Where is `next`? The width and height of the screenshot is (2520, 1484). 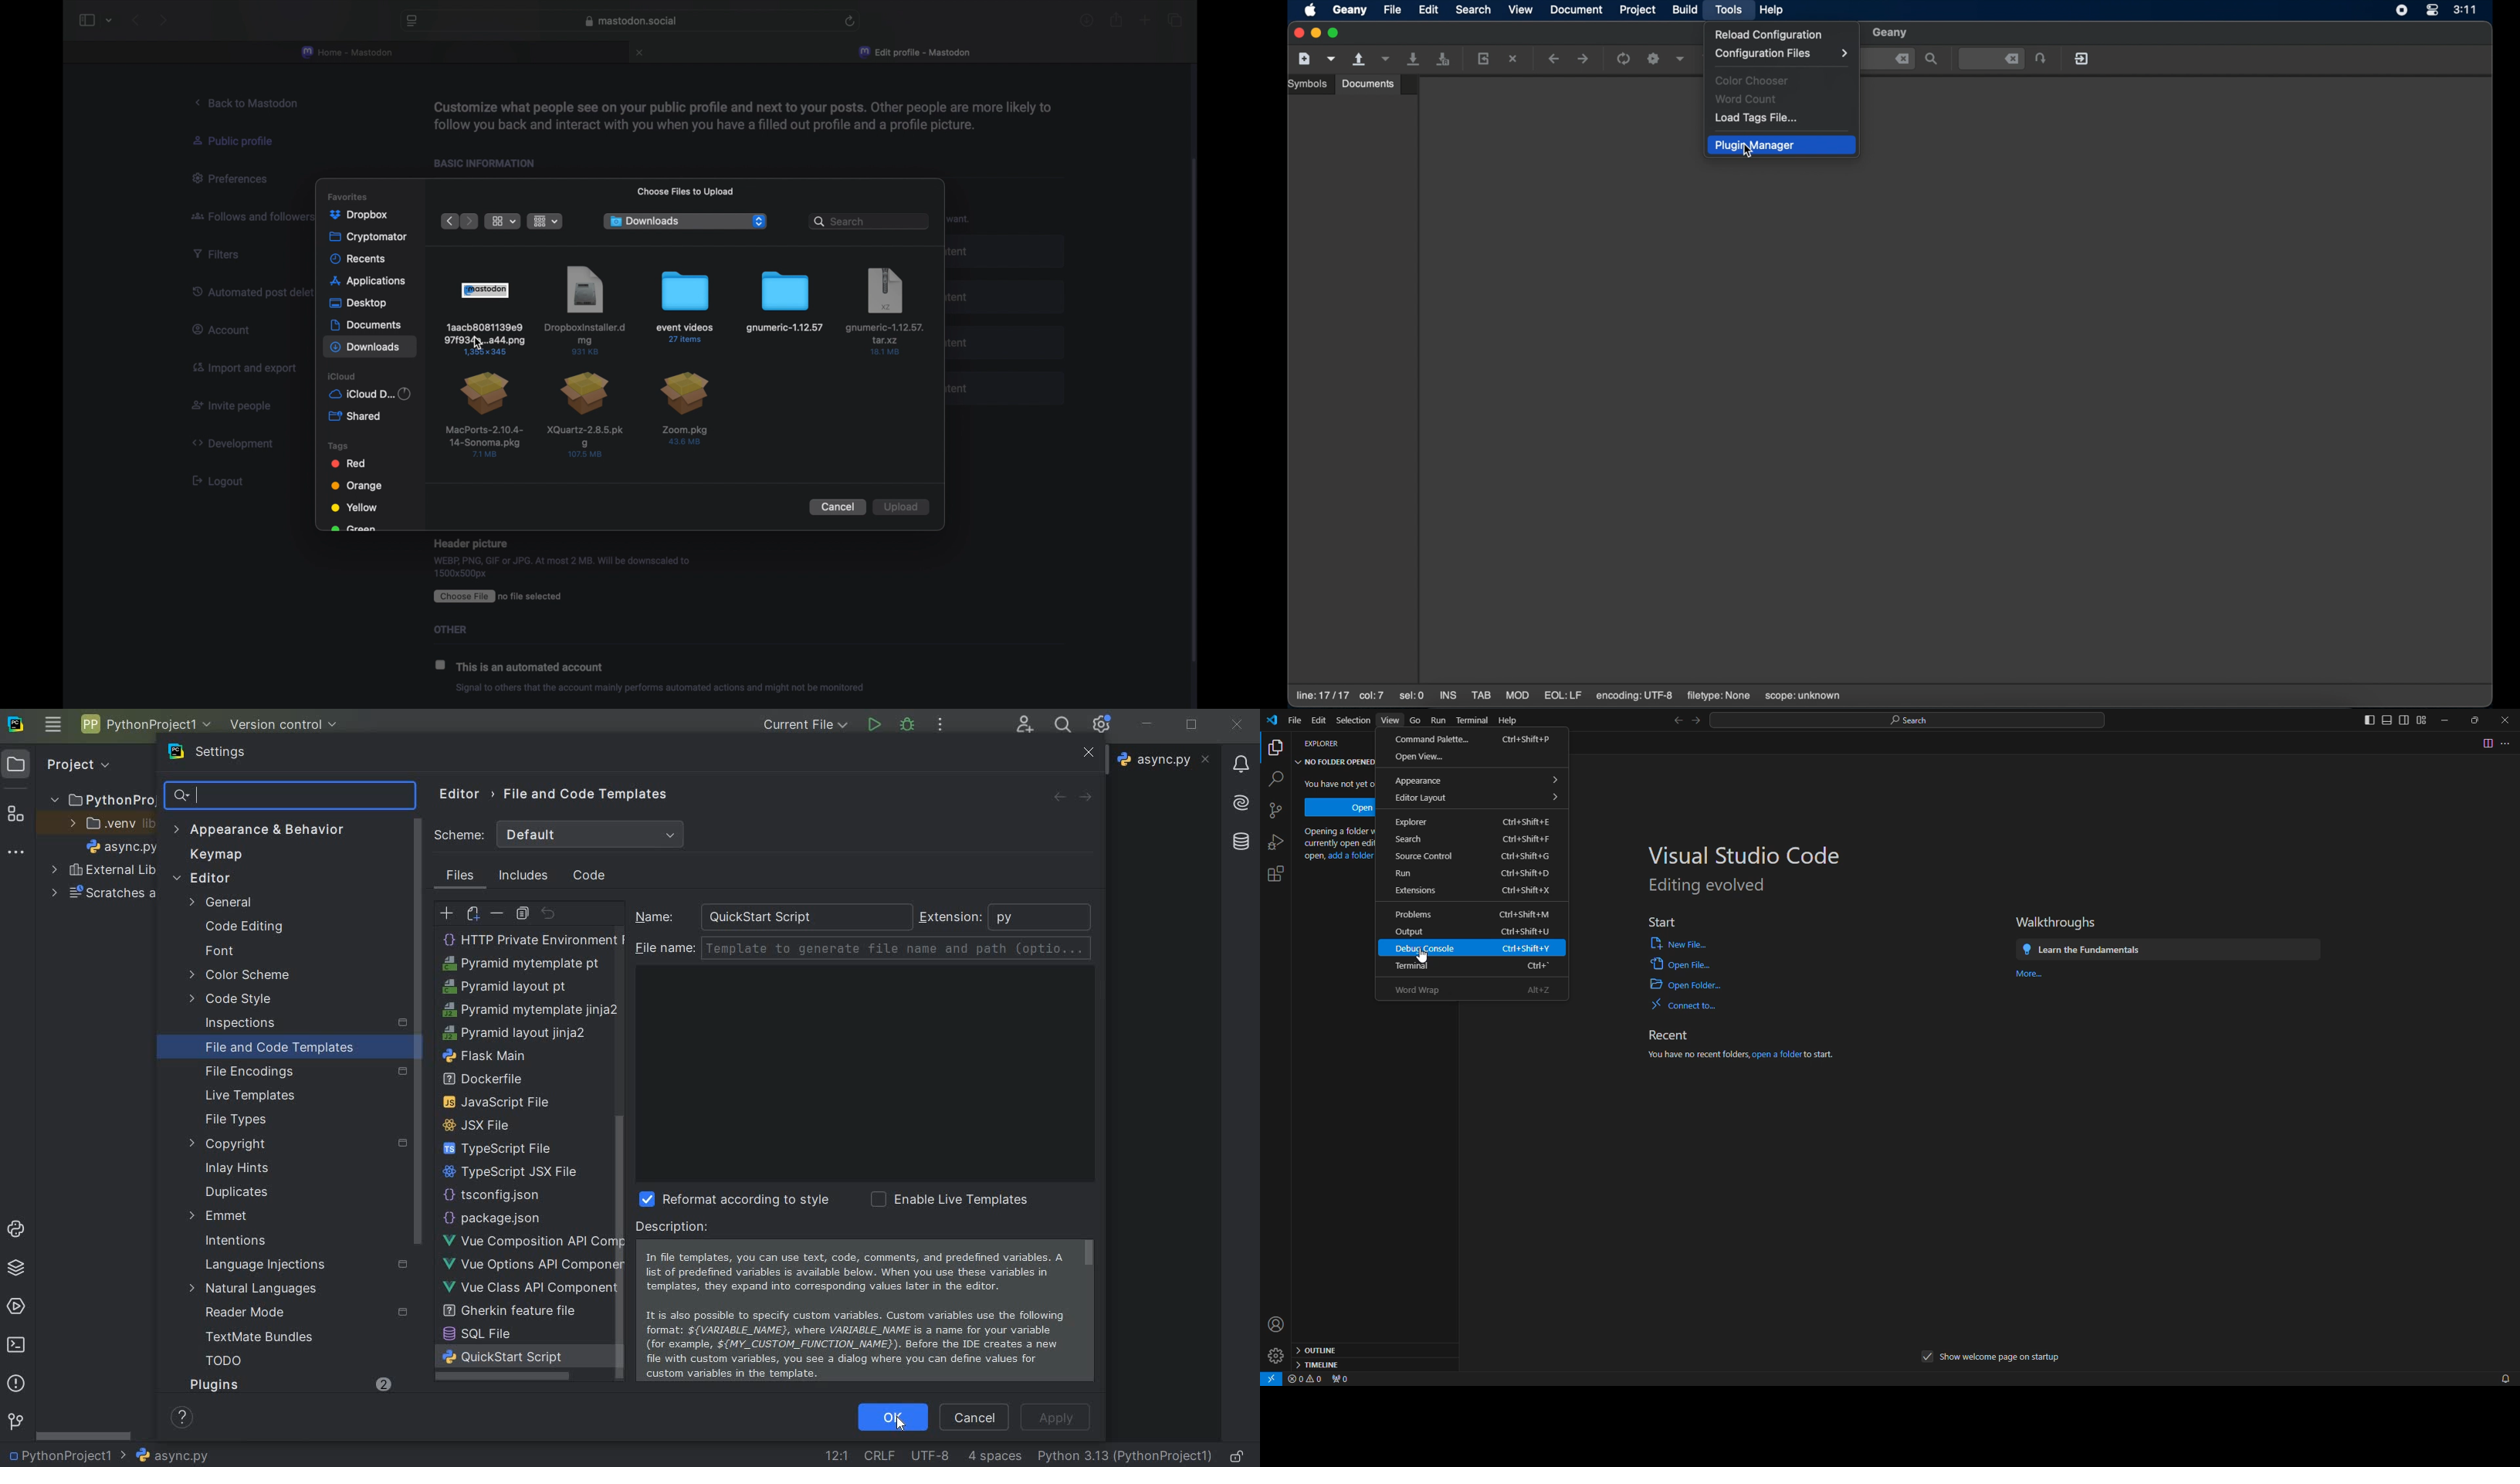
next is located at coordinates (470, 221).